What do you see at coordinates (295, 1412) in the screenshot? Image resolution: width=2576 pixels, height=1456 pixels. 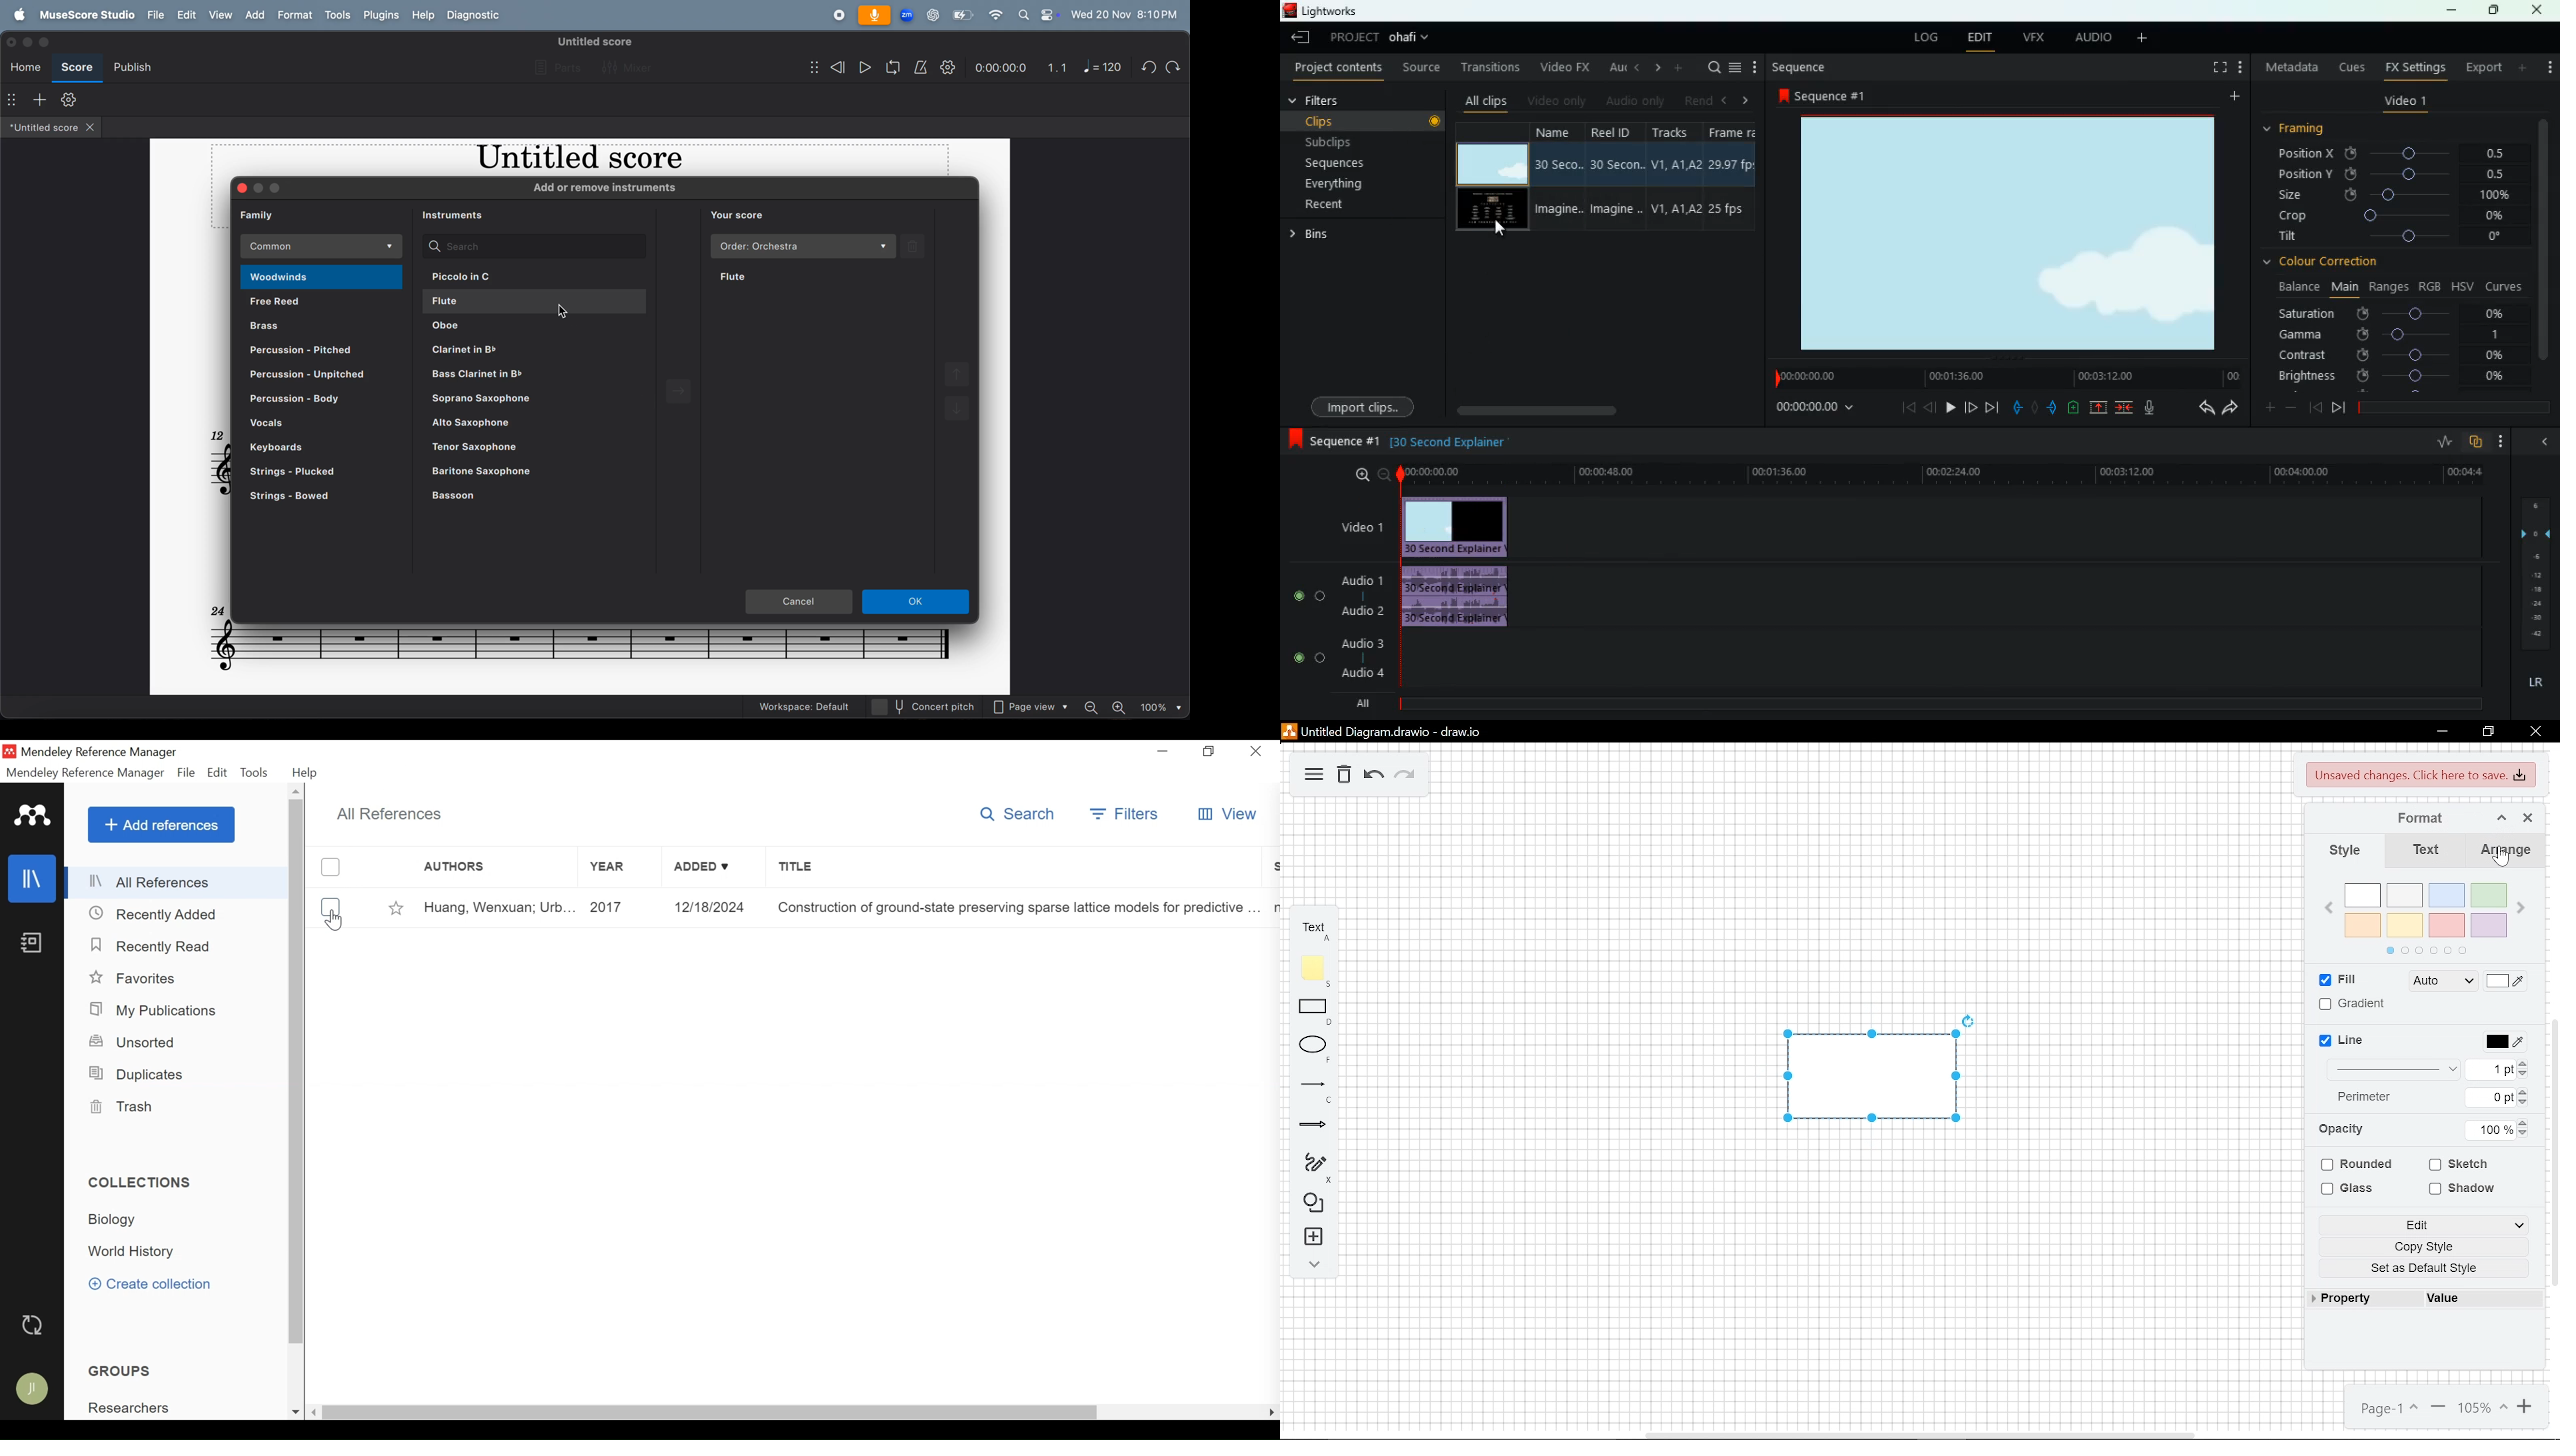 I see `Scroll down` at bounding box center [295, 1412].